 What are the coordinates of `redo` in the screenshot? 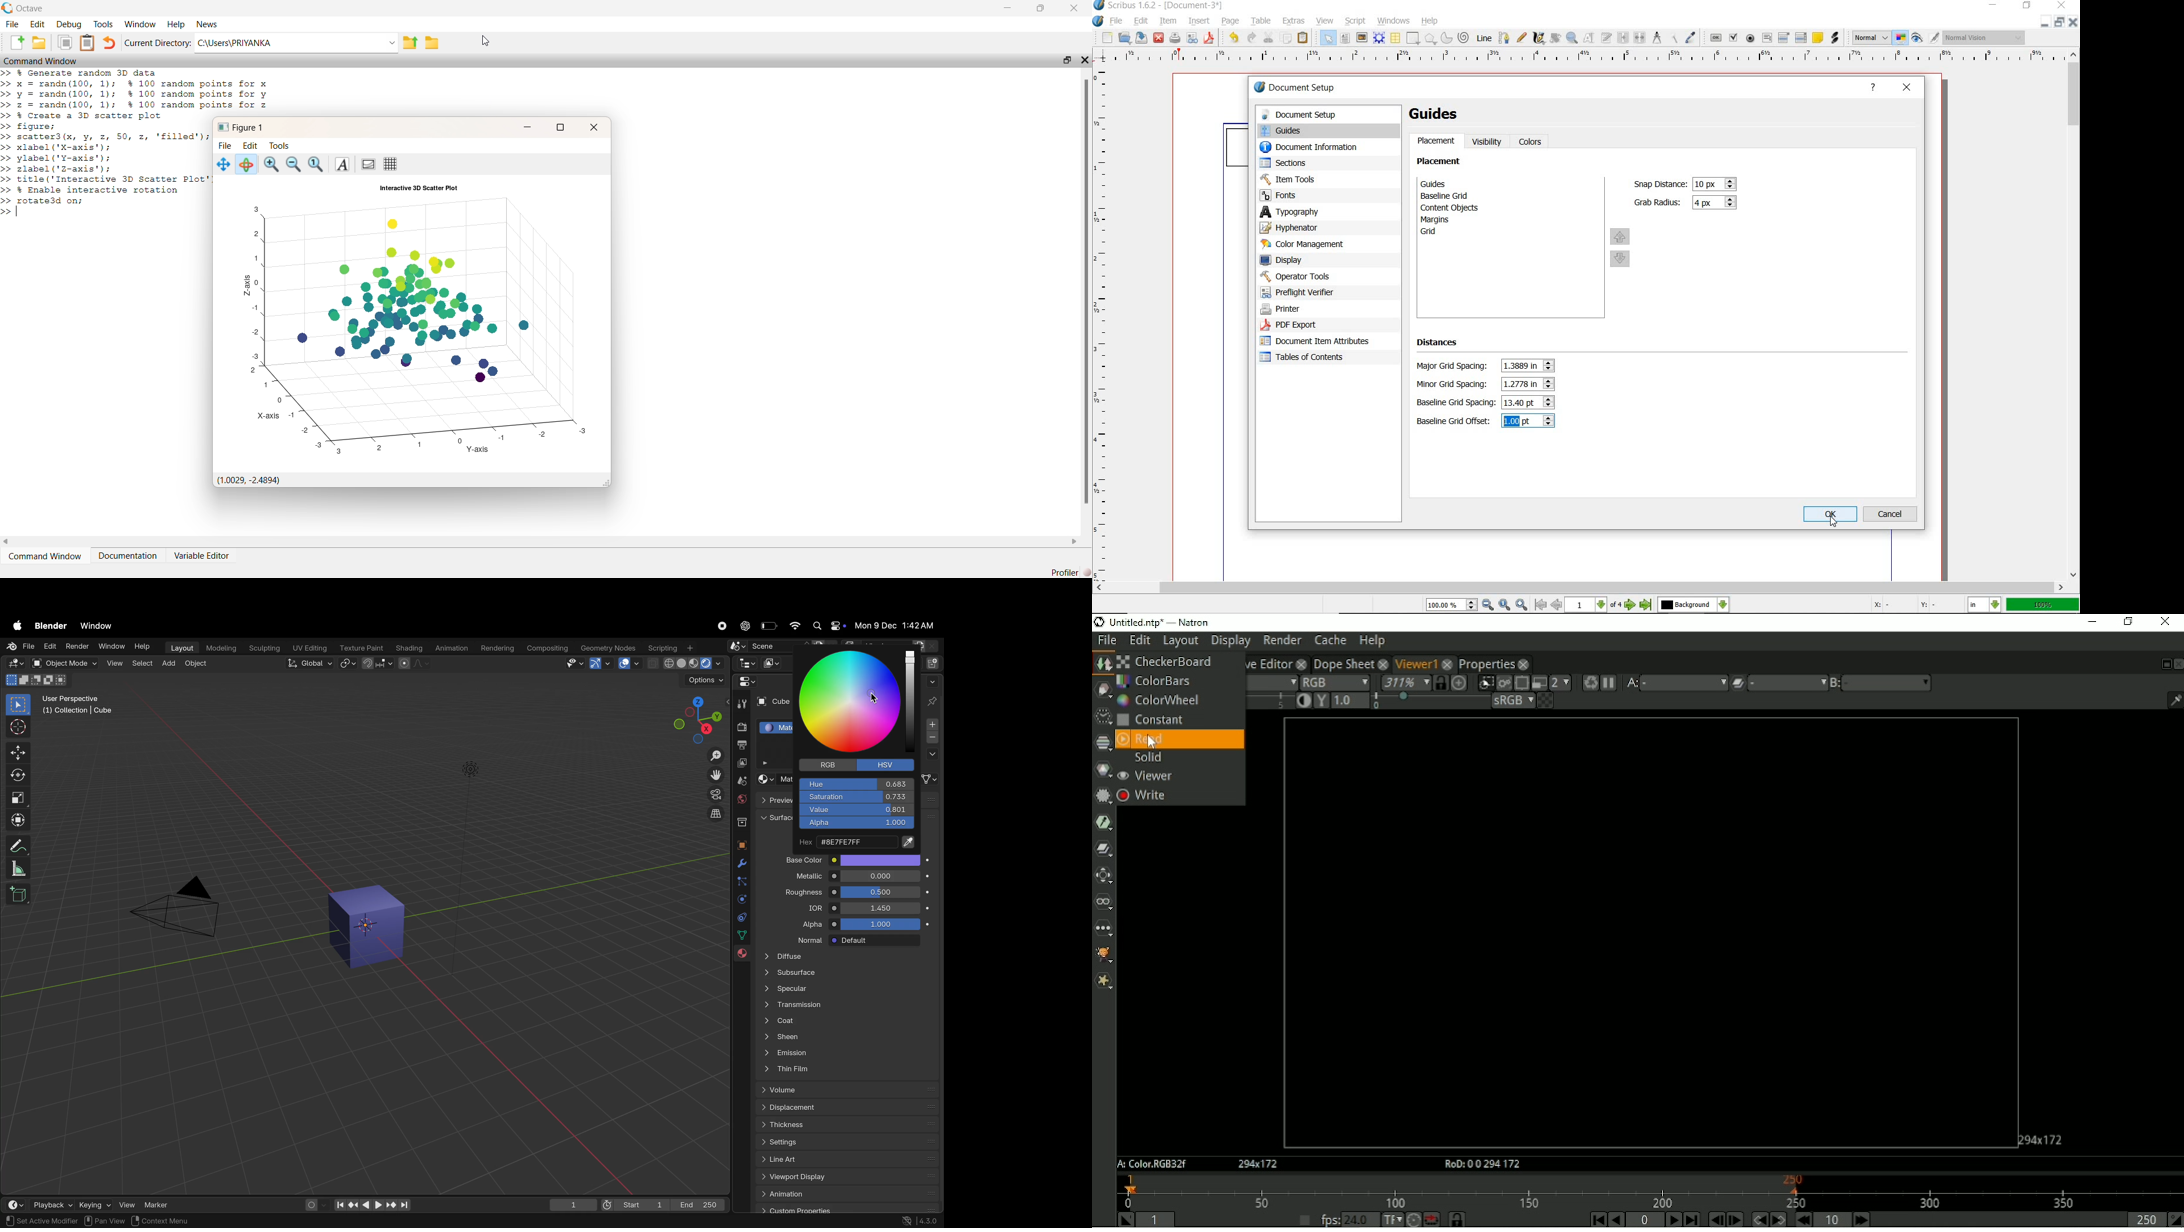 It's located at (1251, 38).